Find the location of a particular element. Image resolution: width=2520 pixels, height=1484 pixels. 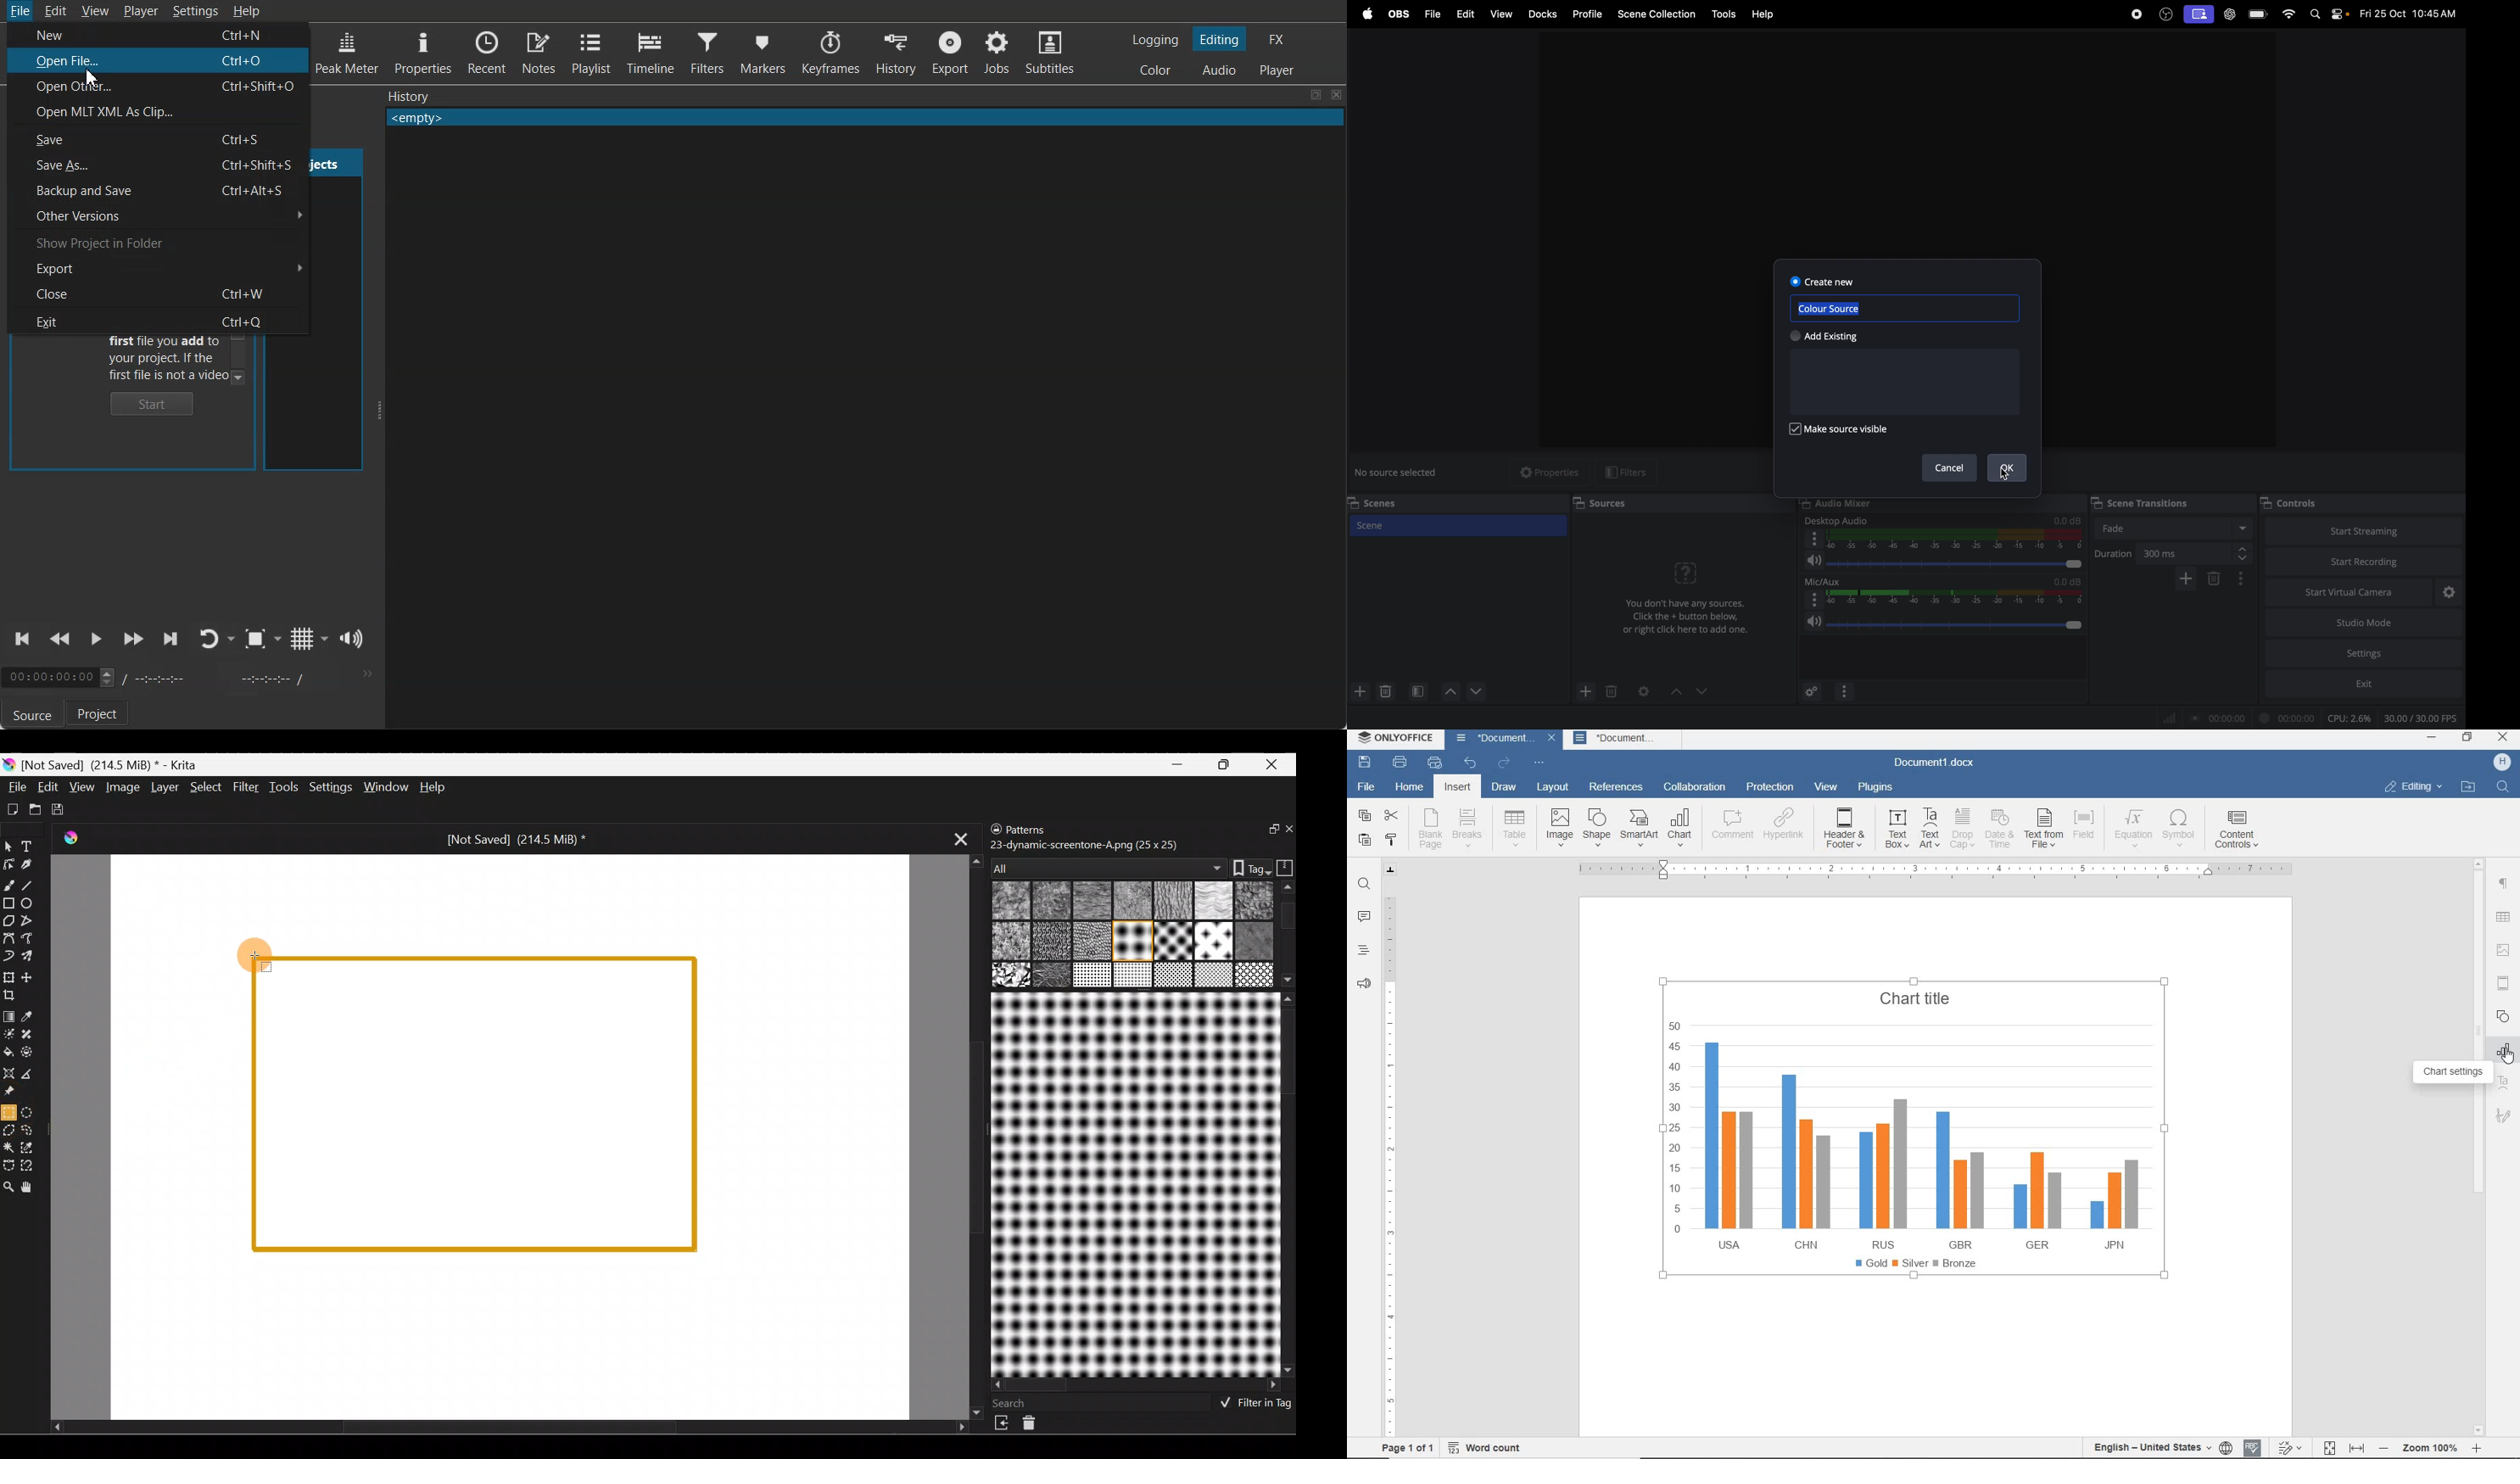

set document labguage is located at coordinates (2227, 1448).